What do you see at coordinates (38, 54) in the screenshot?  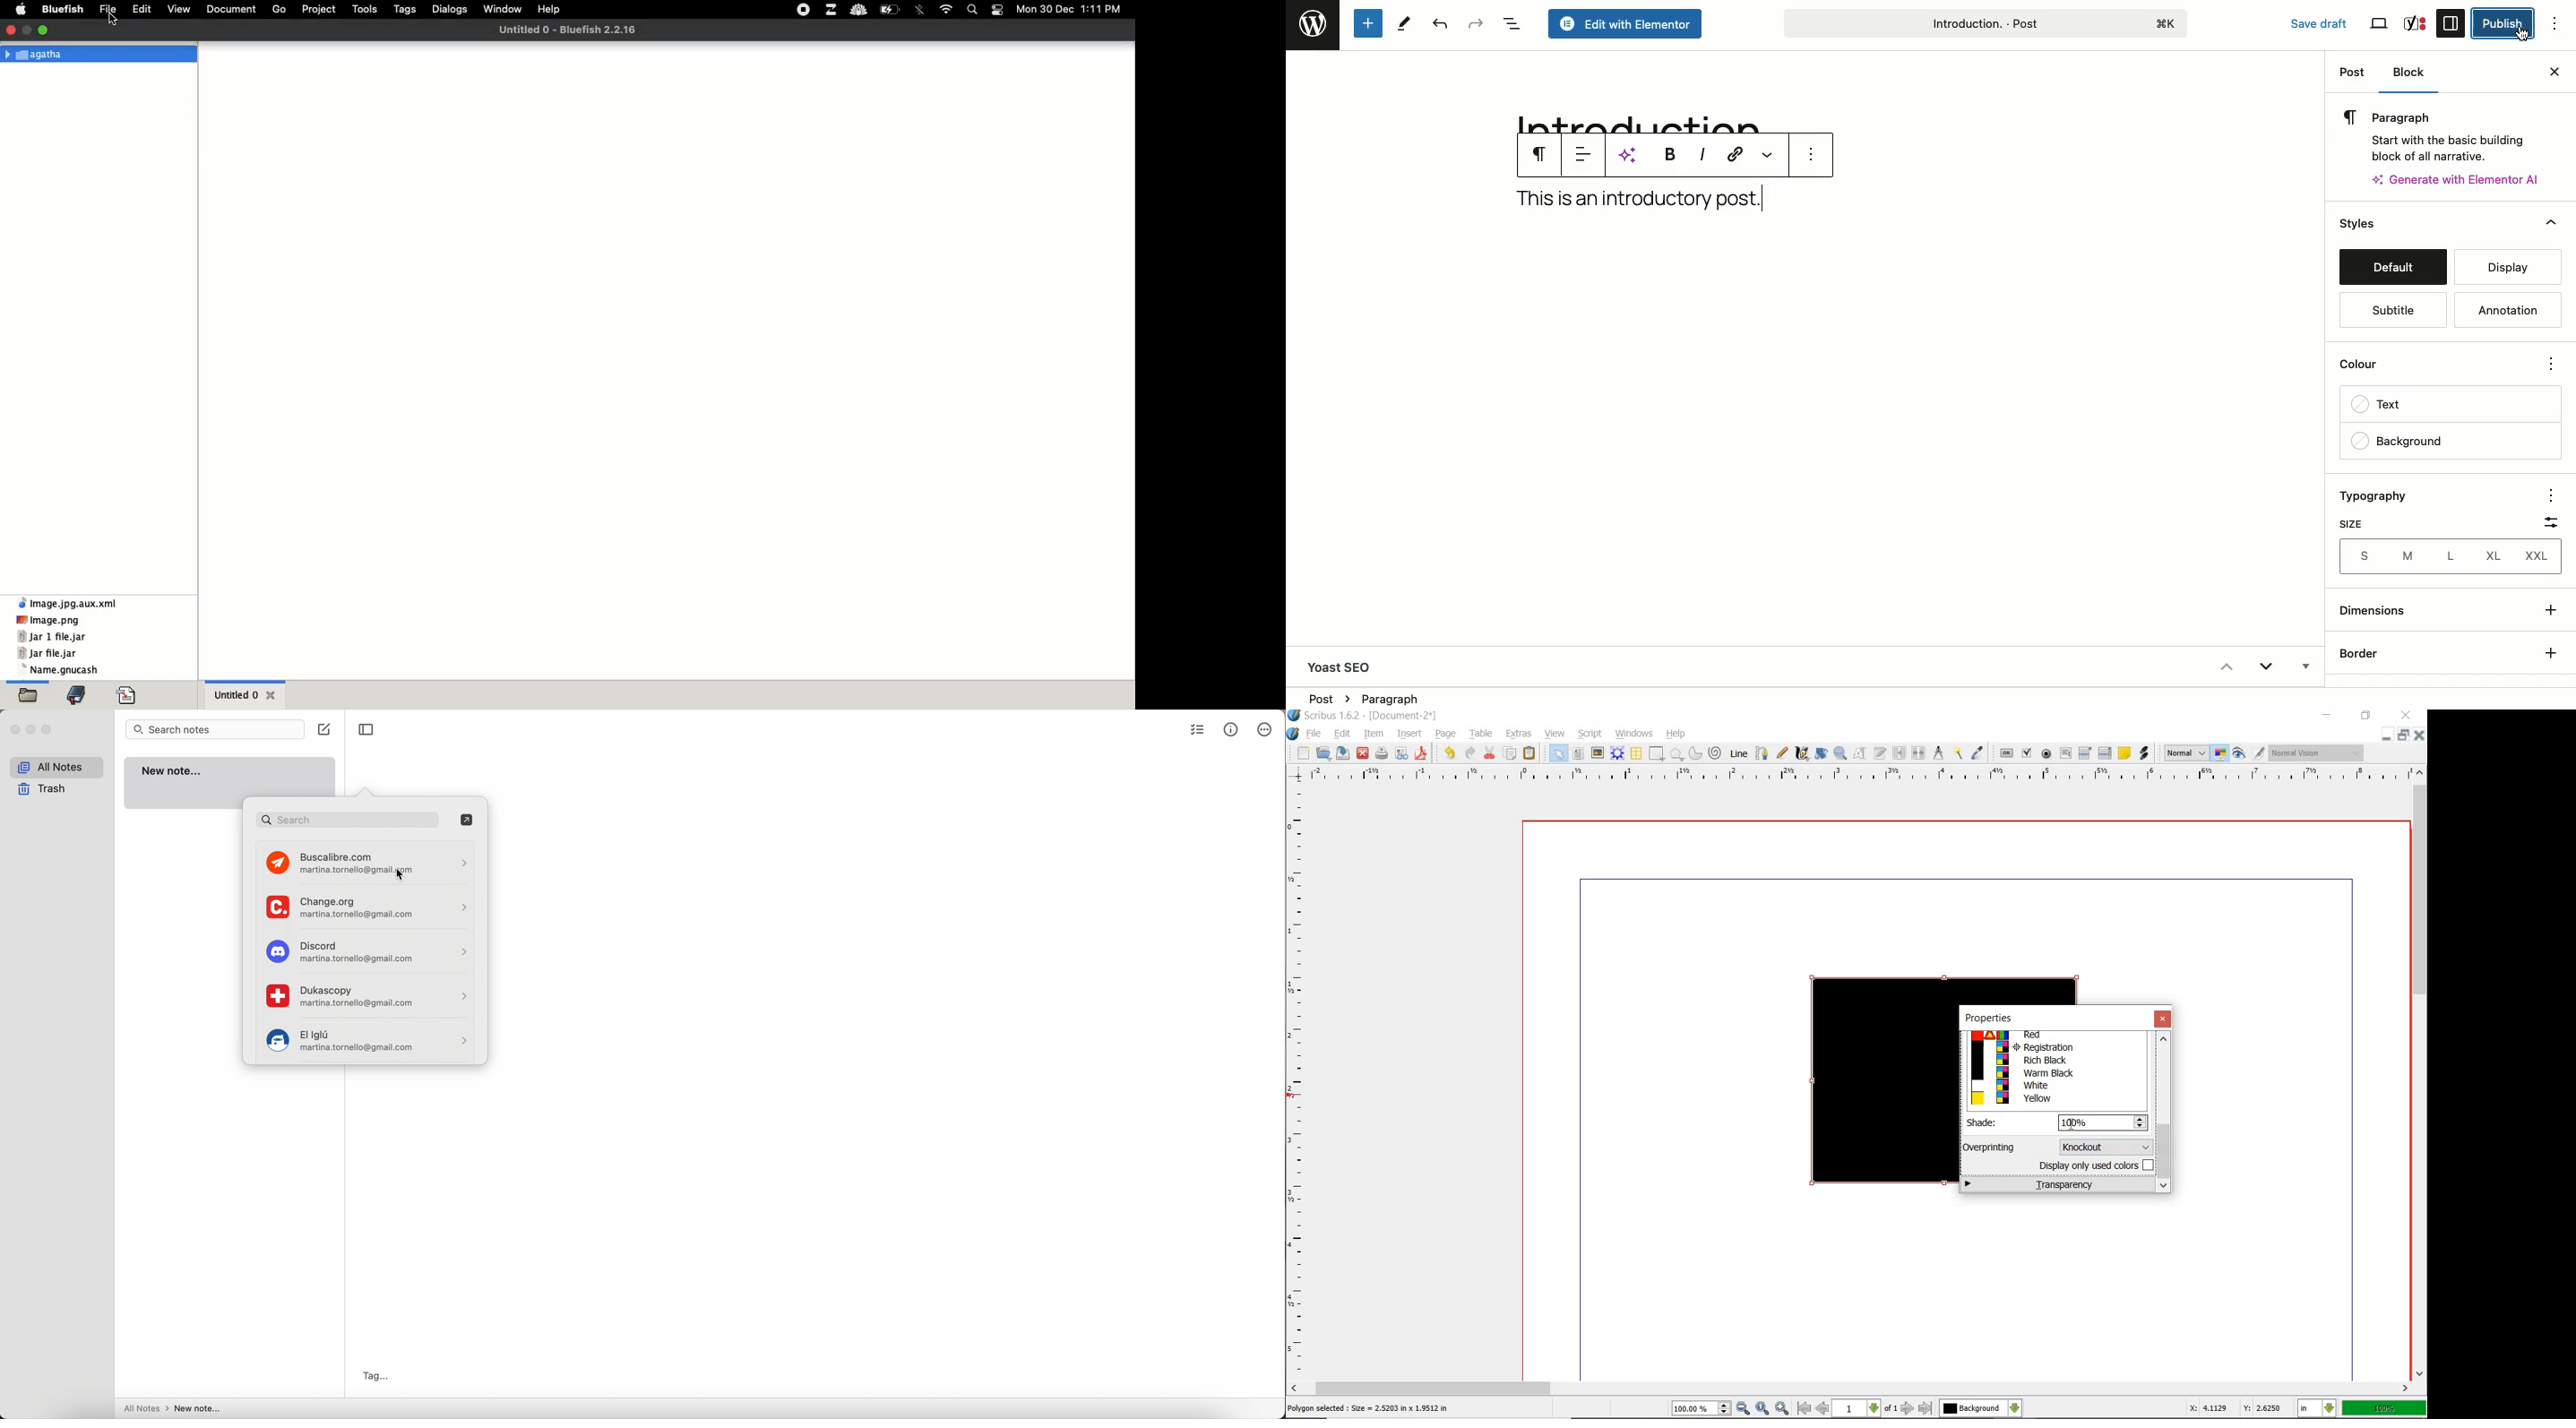 I see `Agatha` at bounding box center [38, 54].